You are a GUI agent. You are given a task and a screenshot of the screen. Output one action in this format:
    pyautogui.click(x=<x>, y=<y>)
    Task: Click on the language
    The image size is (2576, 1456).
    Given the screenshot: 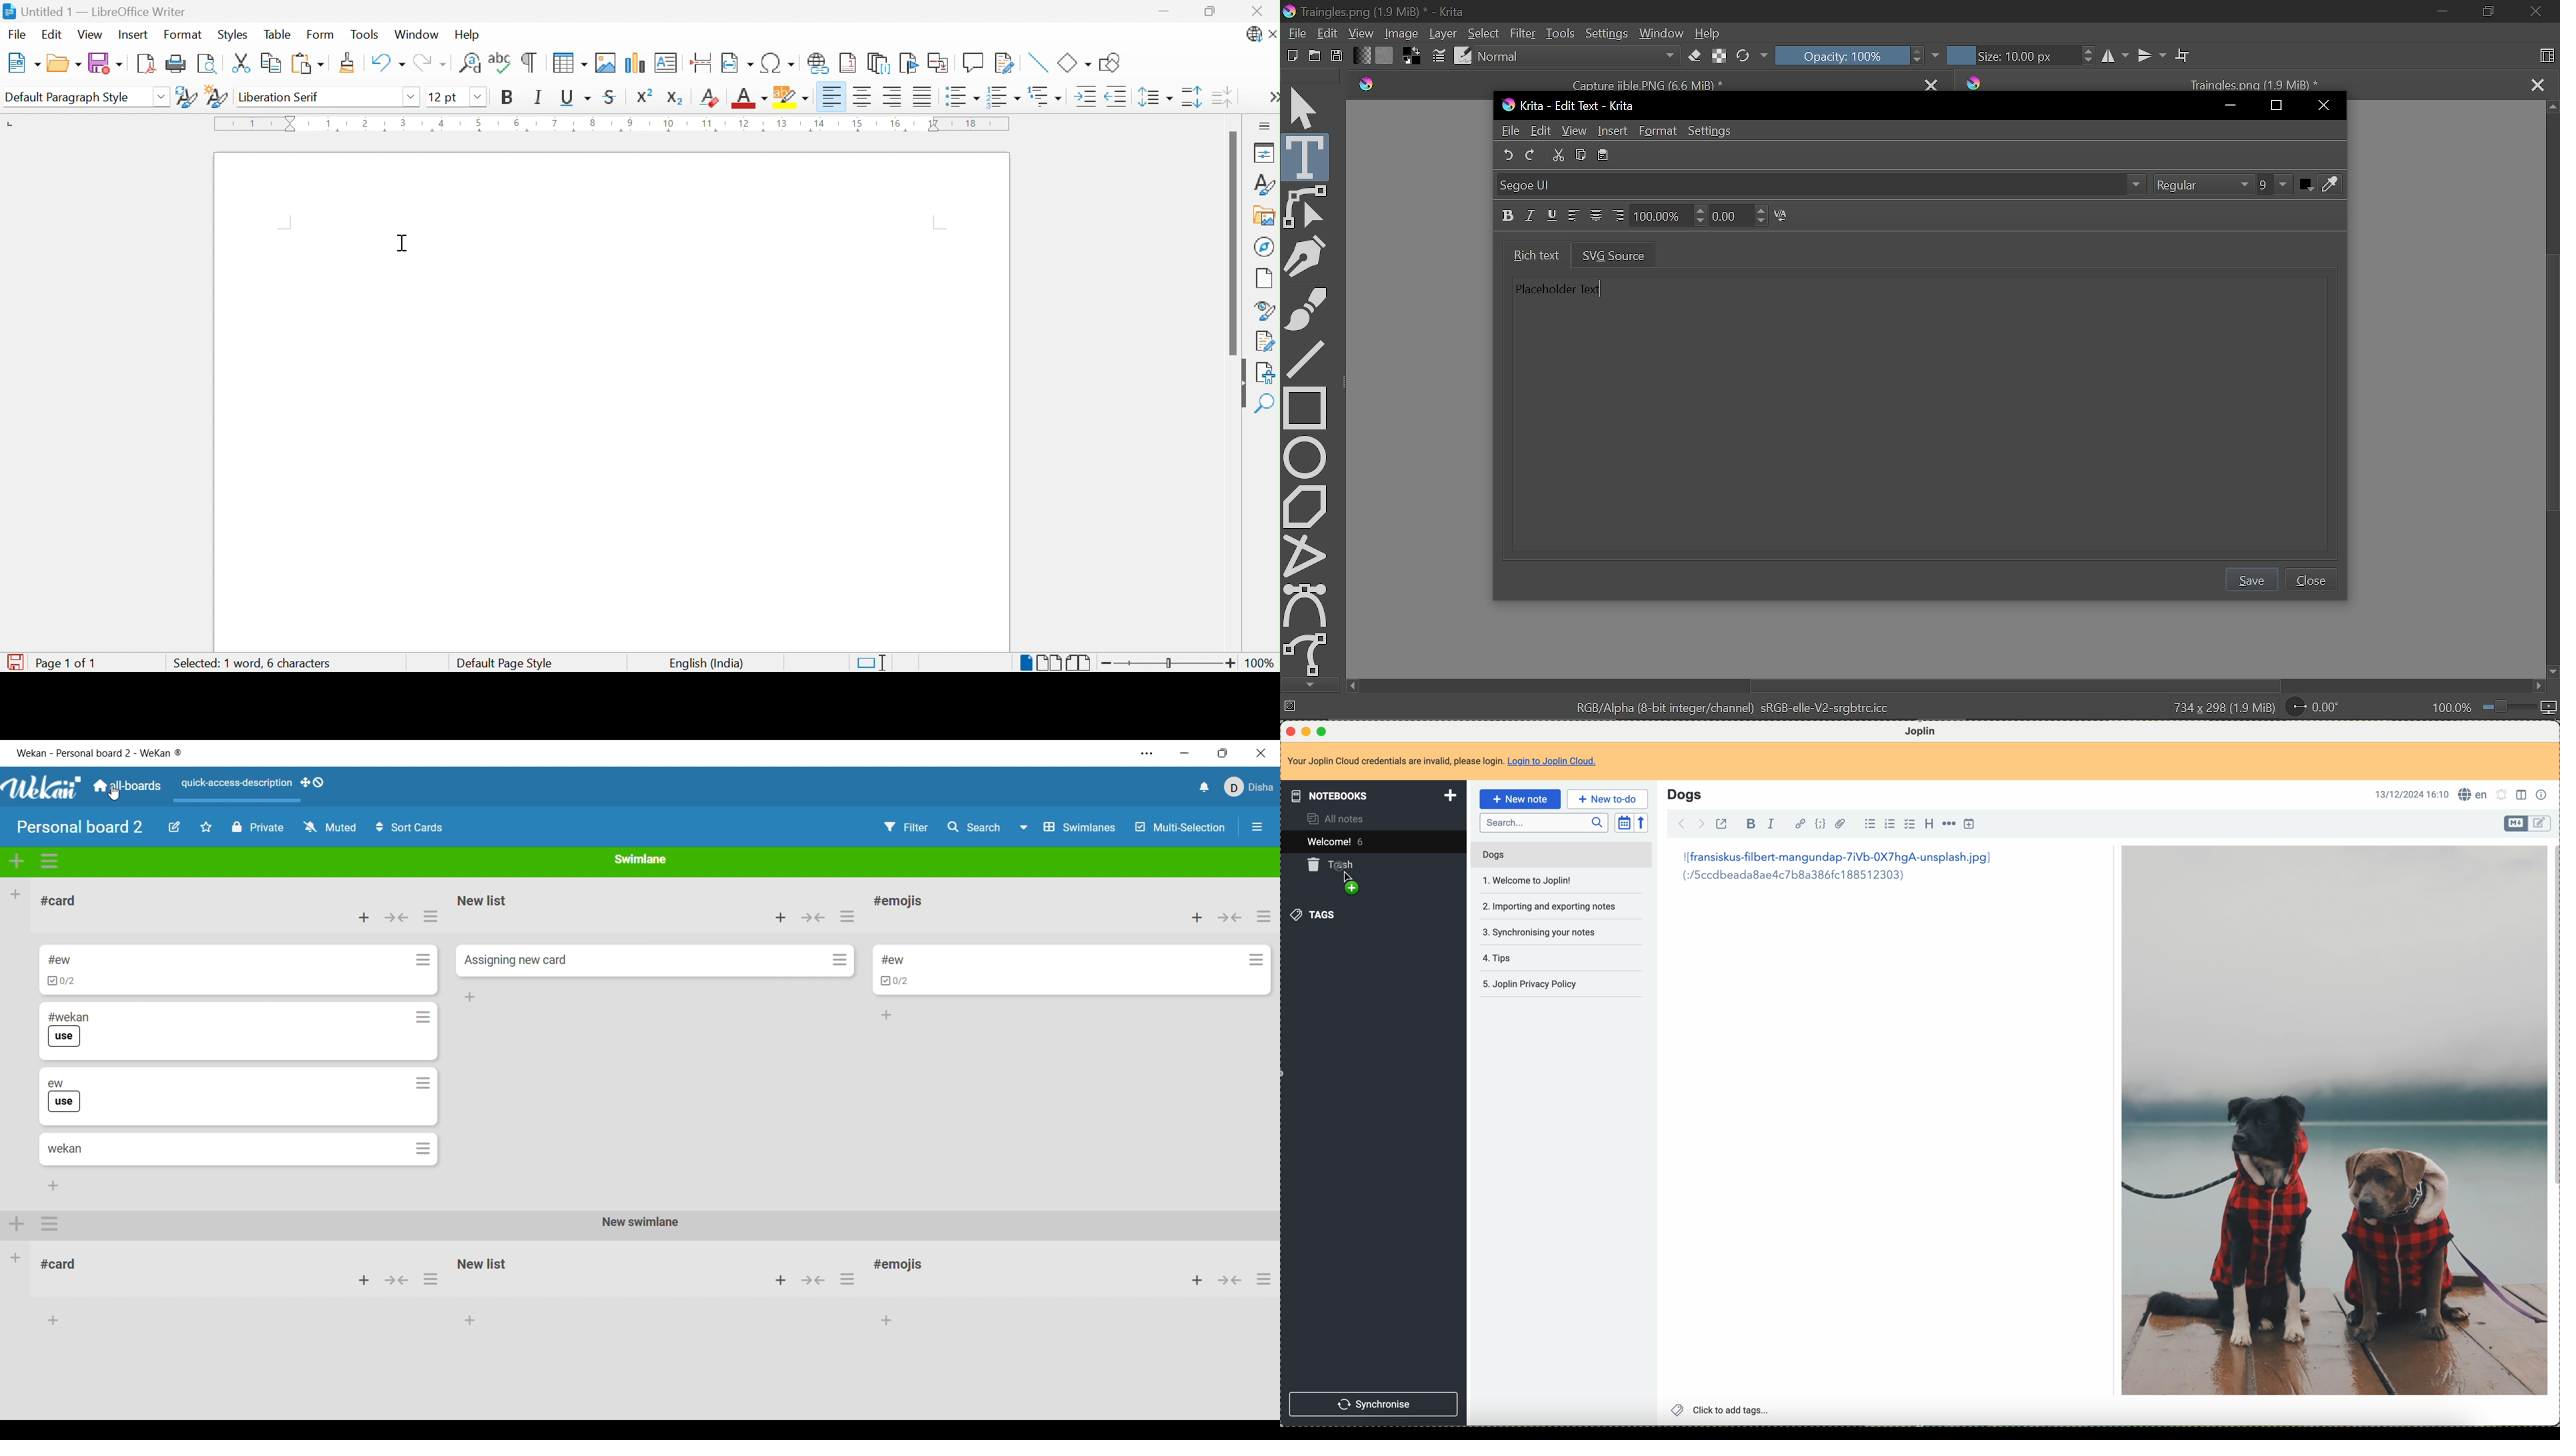 What is the action you would take?
    pyautogui.click(x=2474, y=794)
    